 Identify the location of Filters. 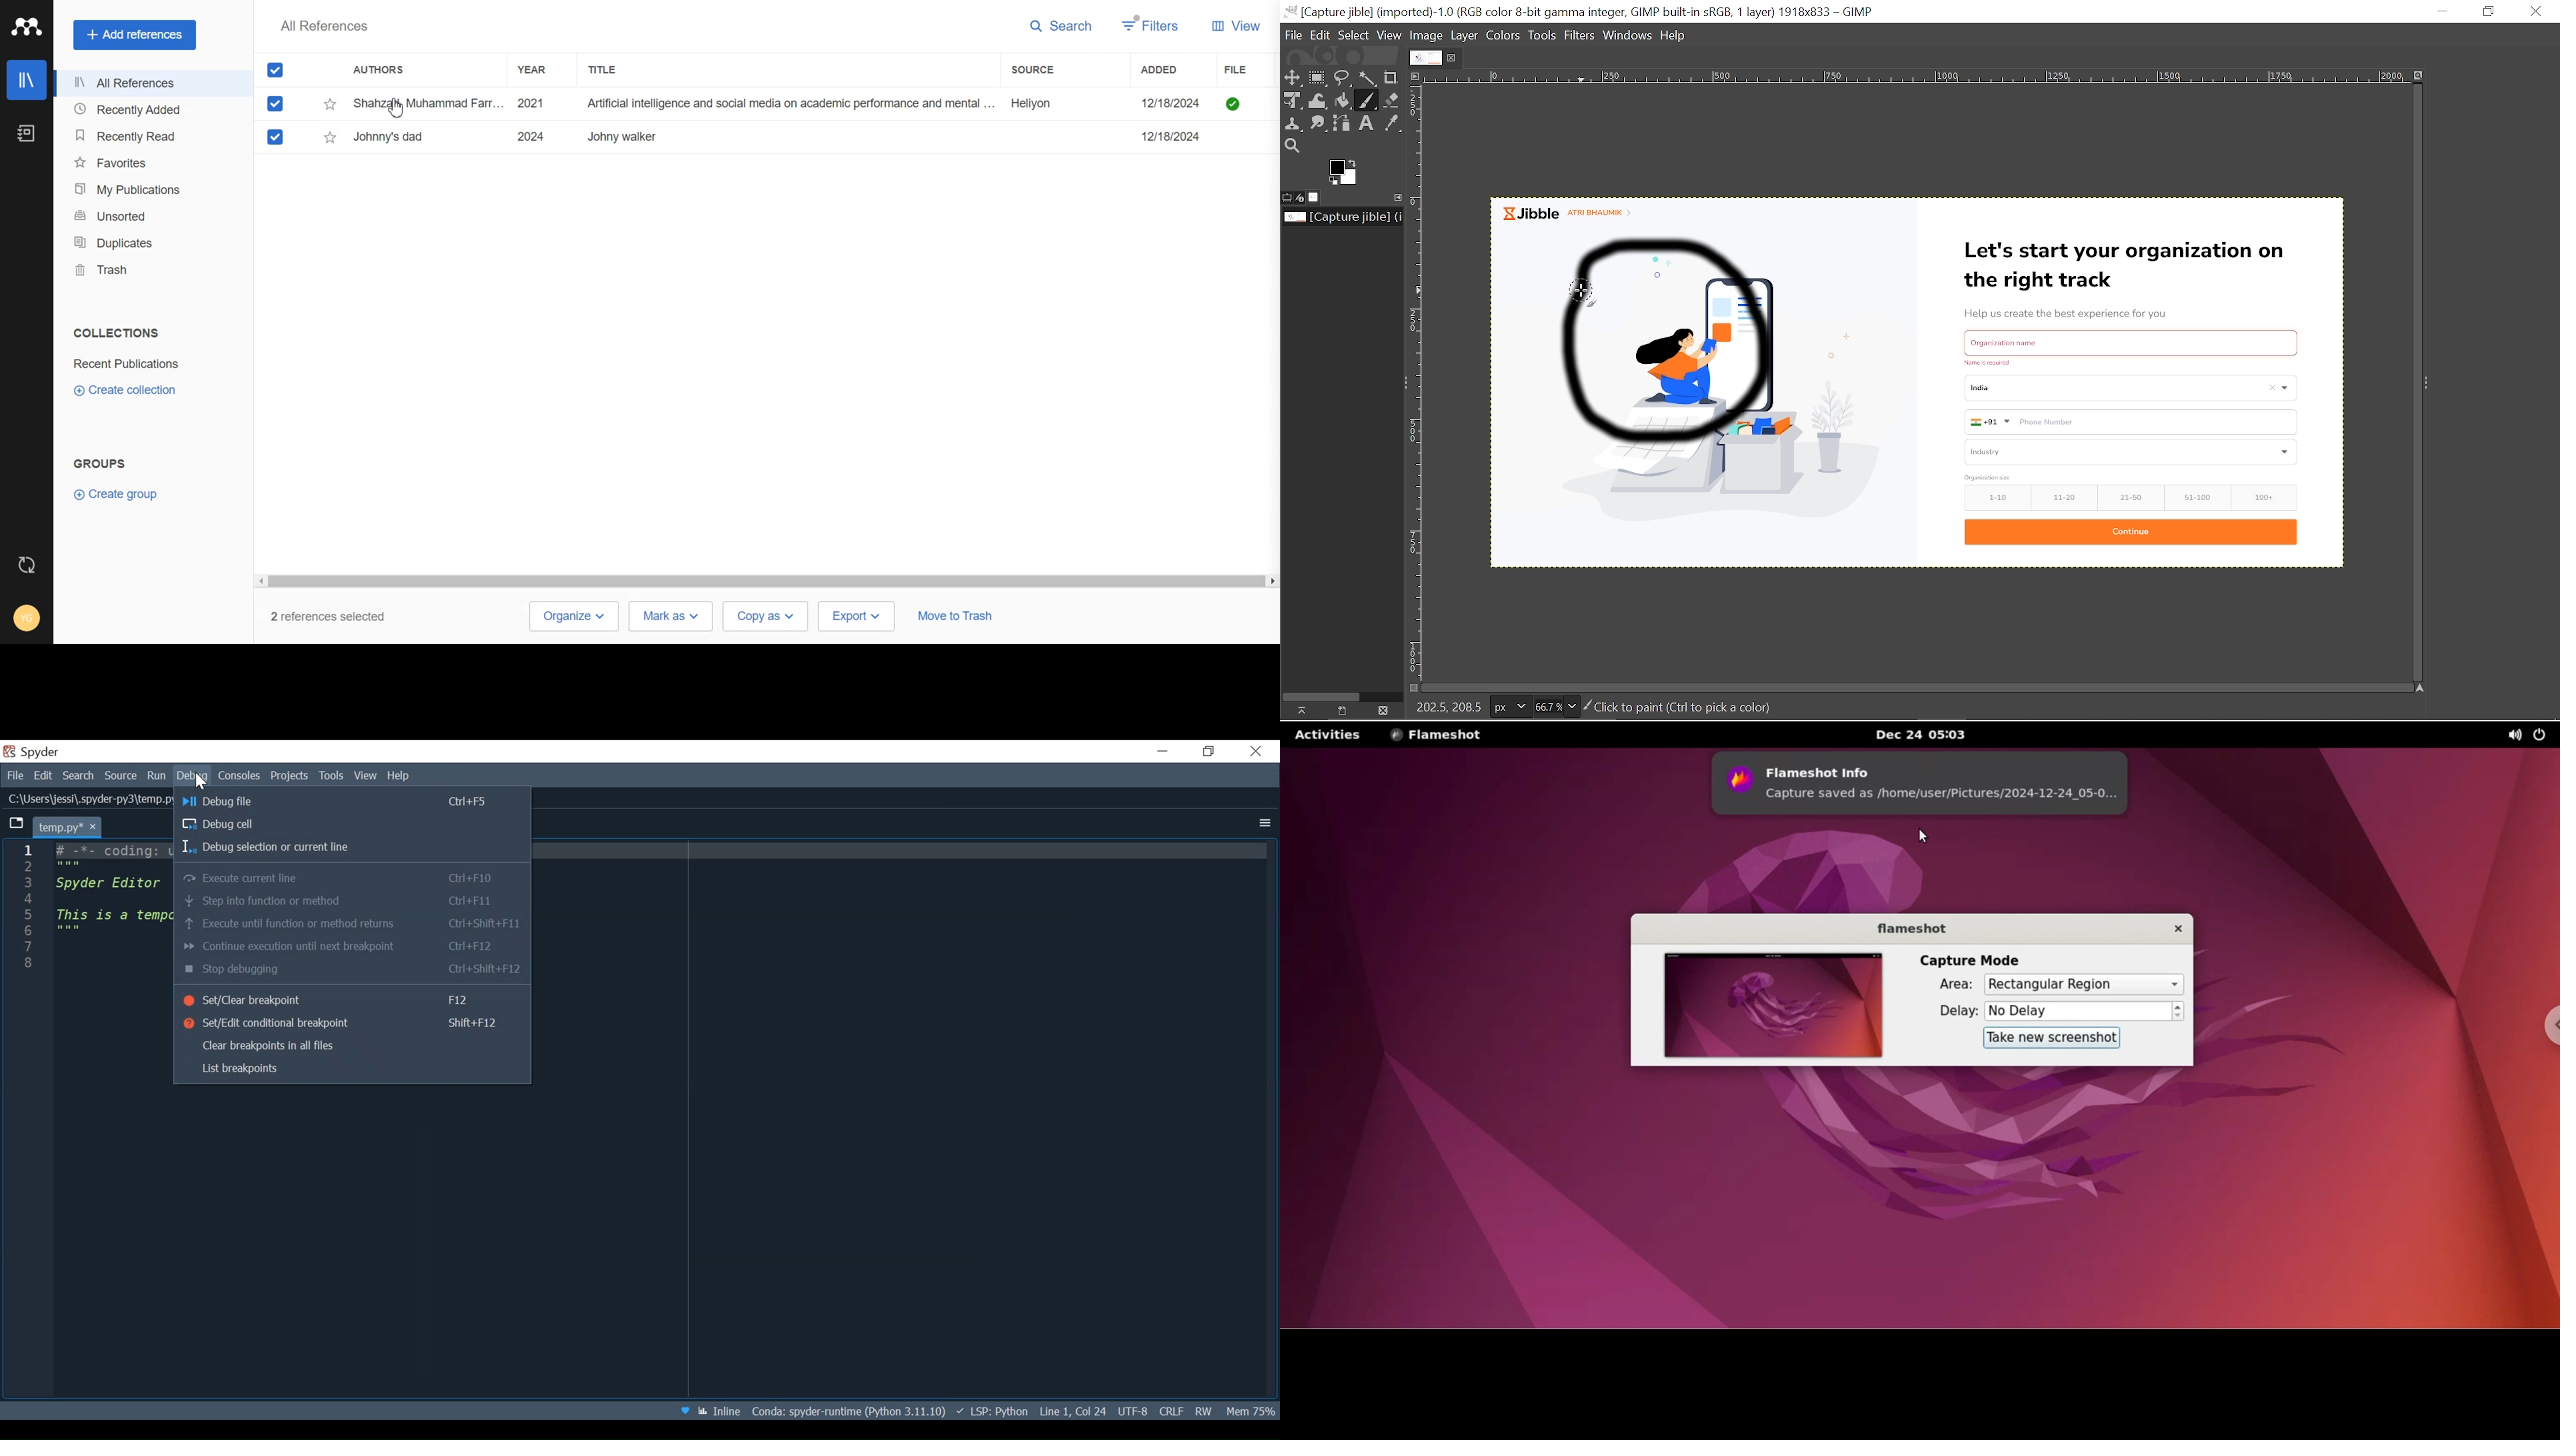
(1151, 25).